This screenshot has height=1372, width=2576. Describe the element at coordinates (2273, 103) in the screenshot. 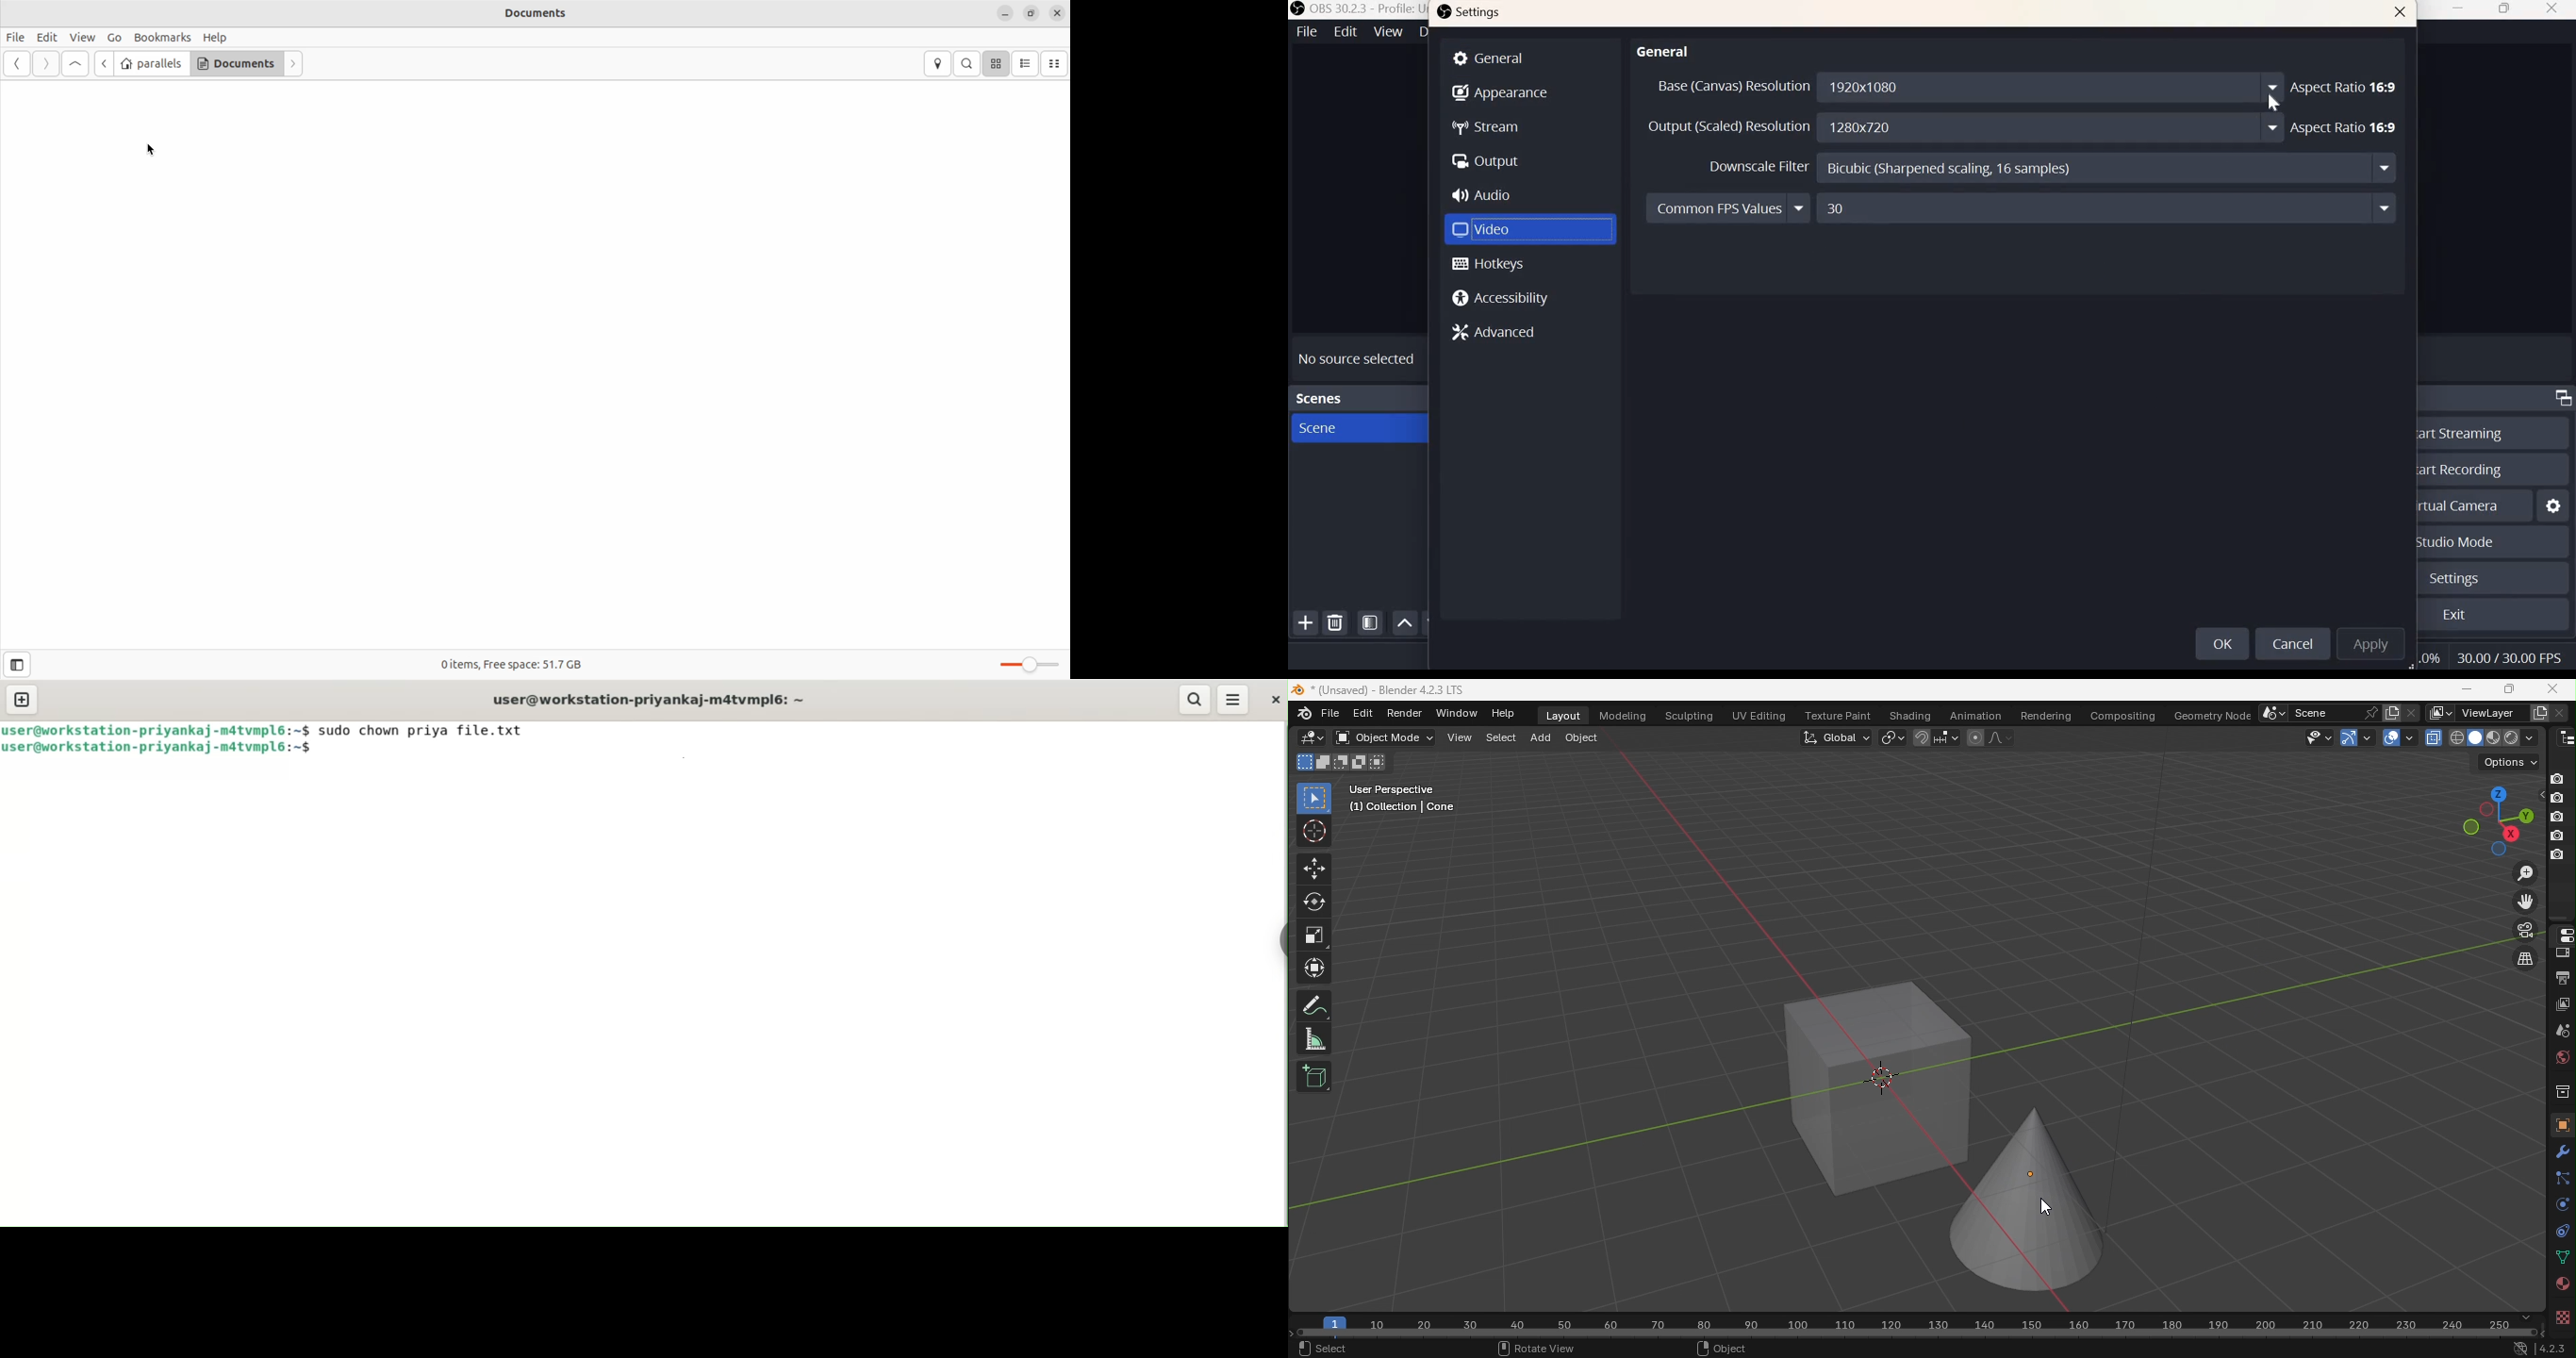

I see `cursor` at that location.